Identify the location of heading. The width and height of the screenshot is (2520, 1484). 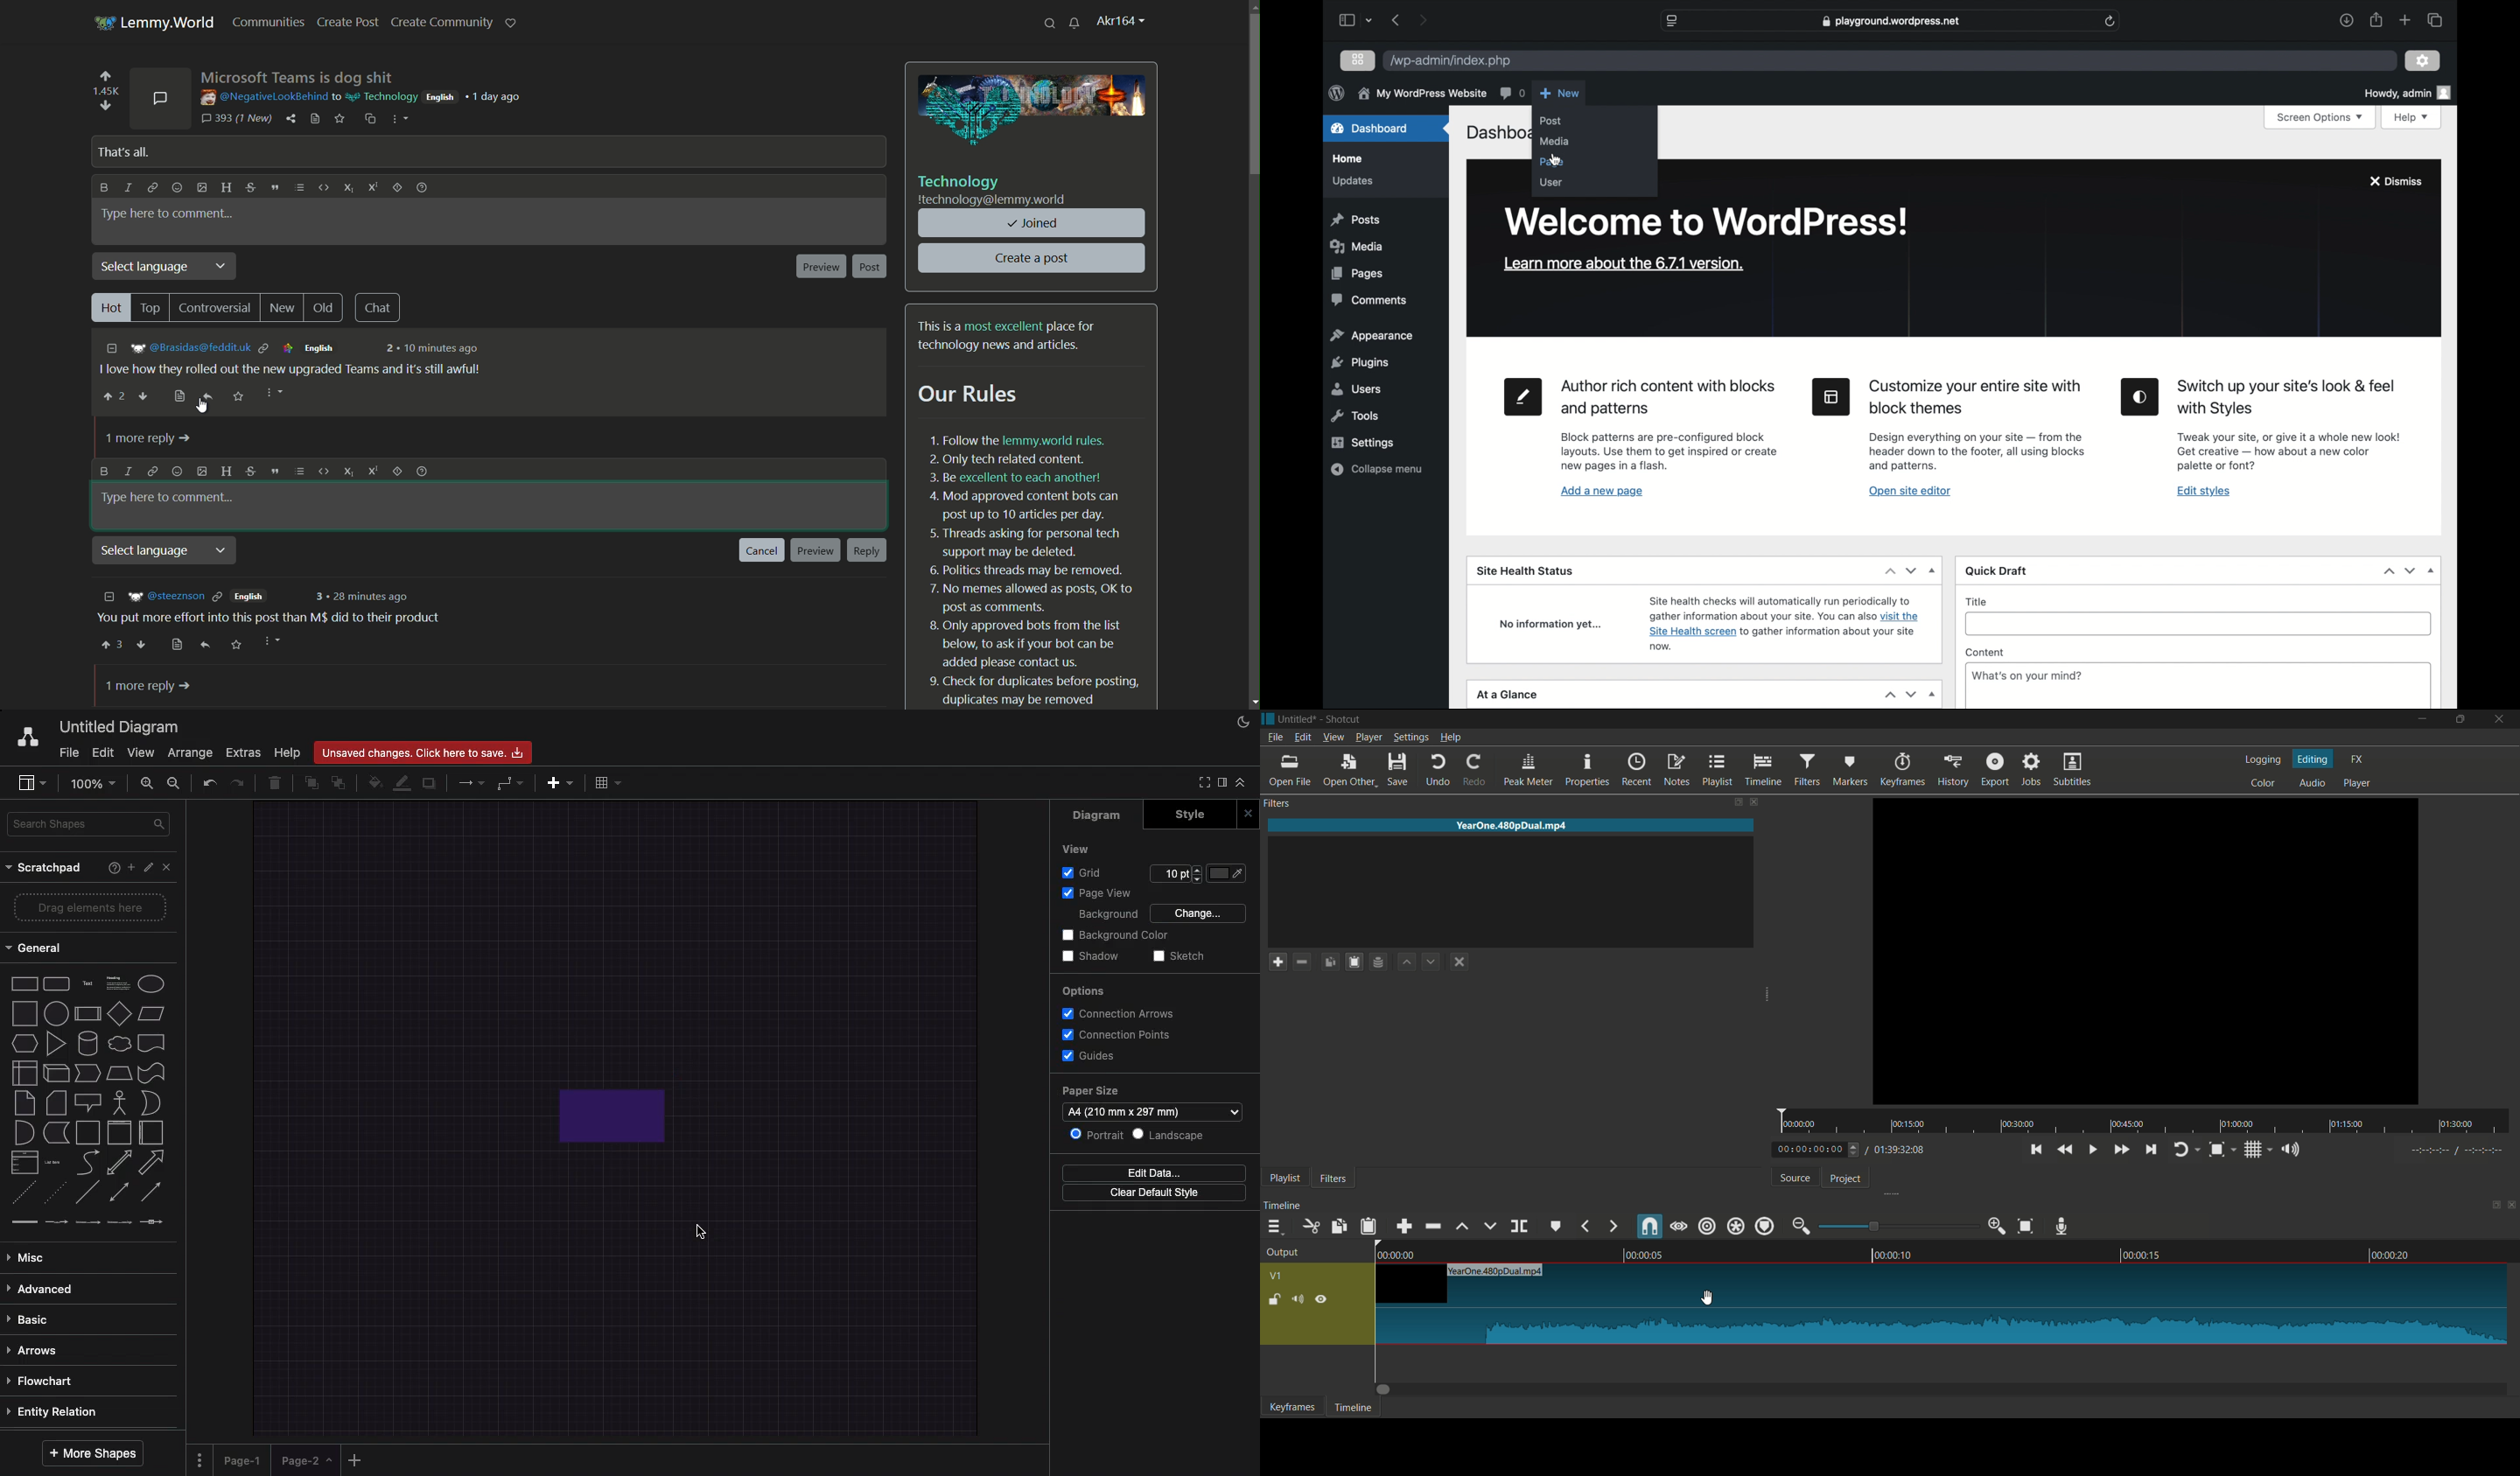
(117, 982).